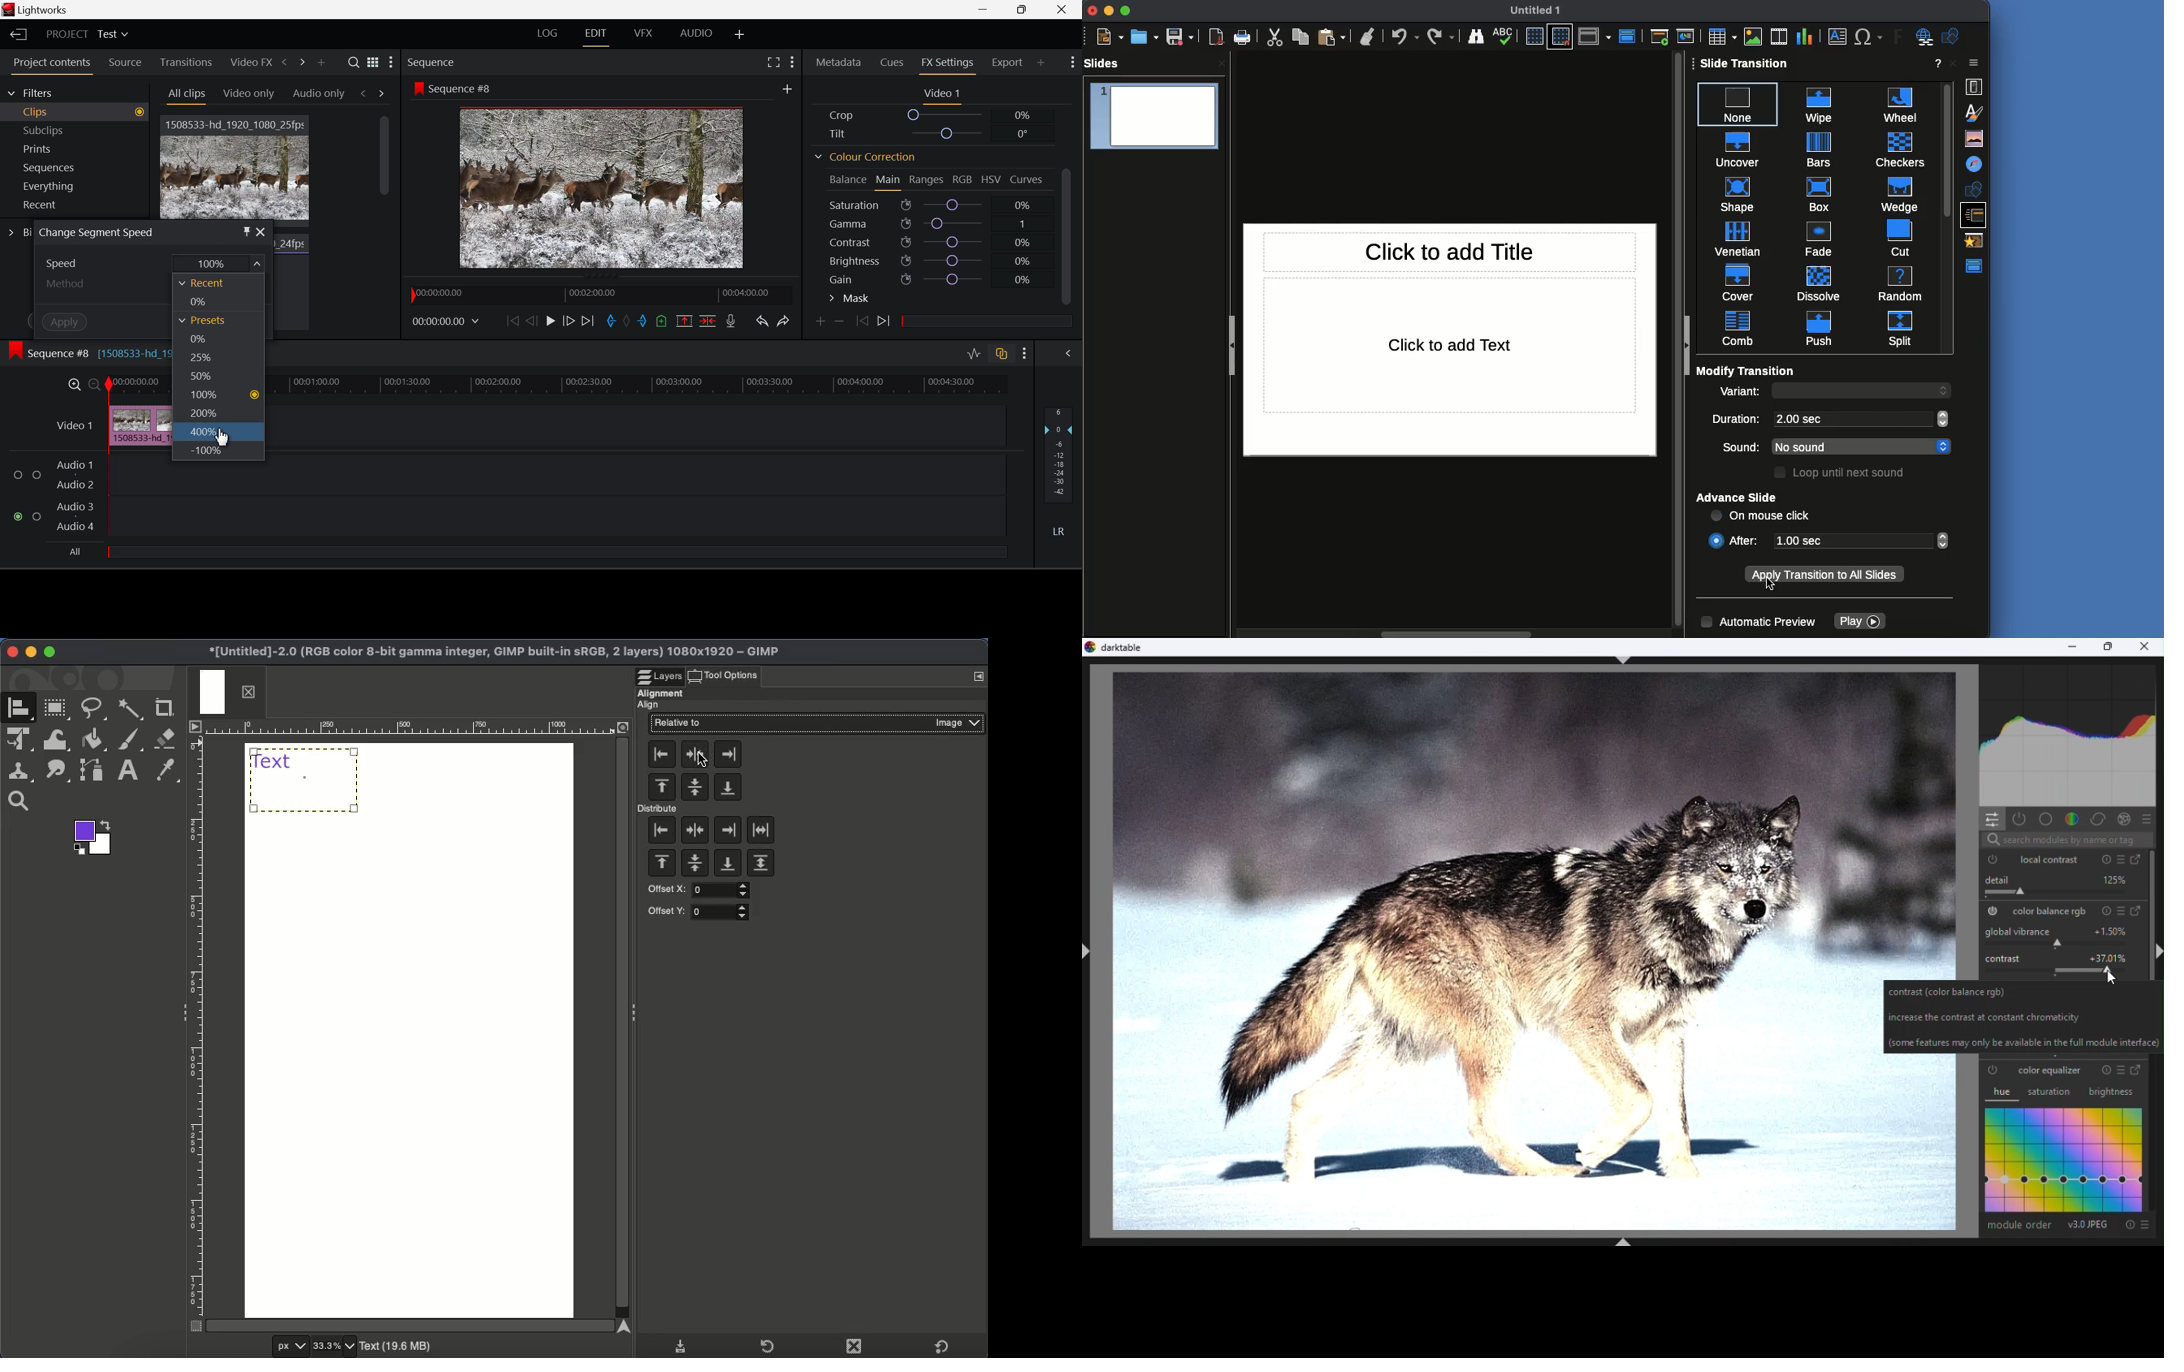 The image size is (2184, 1372). What do you see at coordinates (930, 134) in the screenshot?
I see `Tilt` at bounding box center [930, 134].